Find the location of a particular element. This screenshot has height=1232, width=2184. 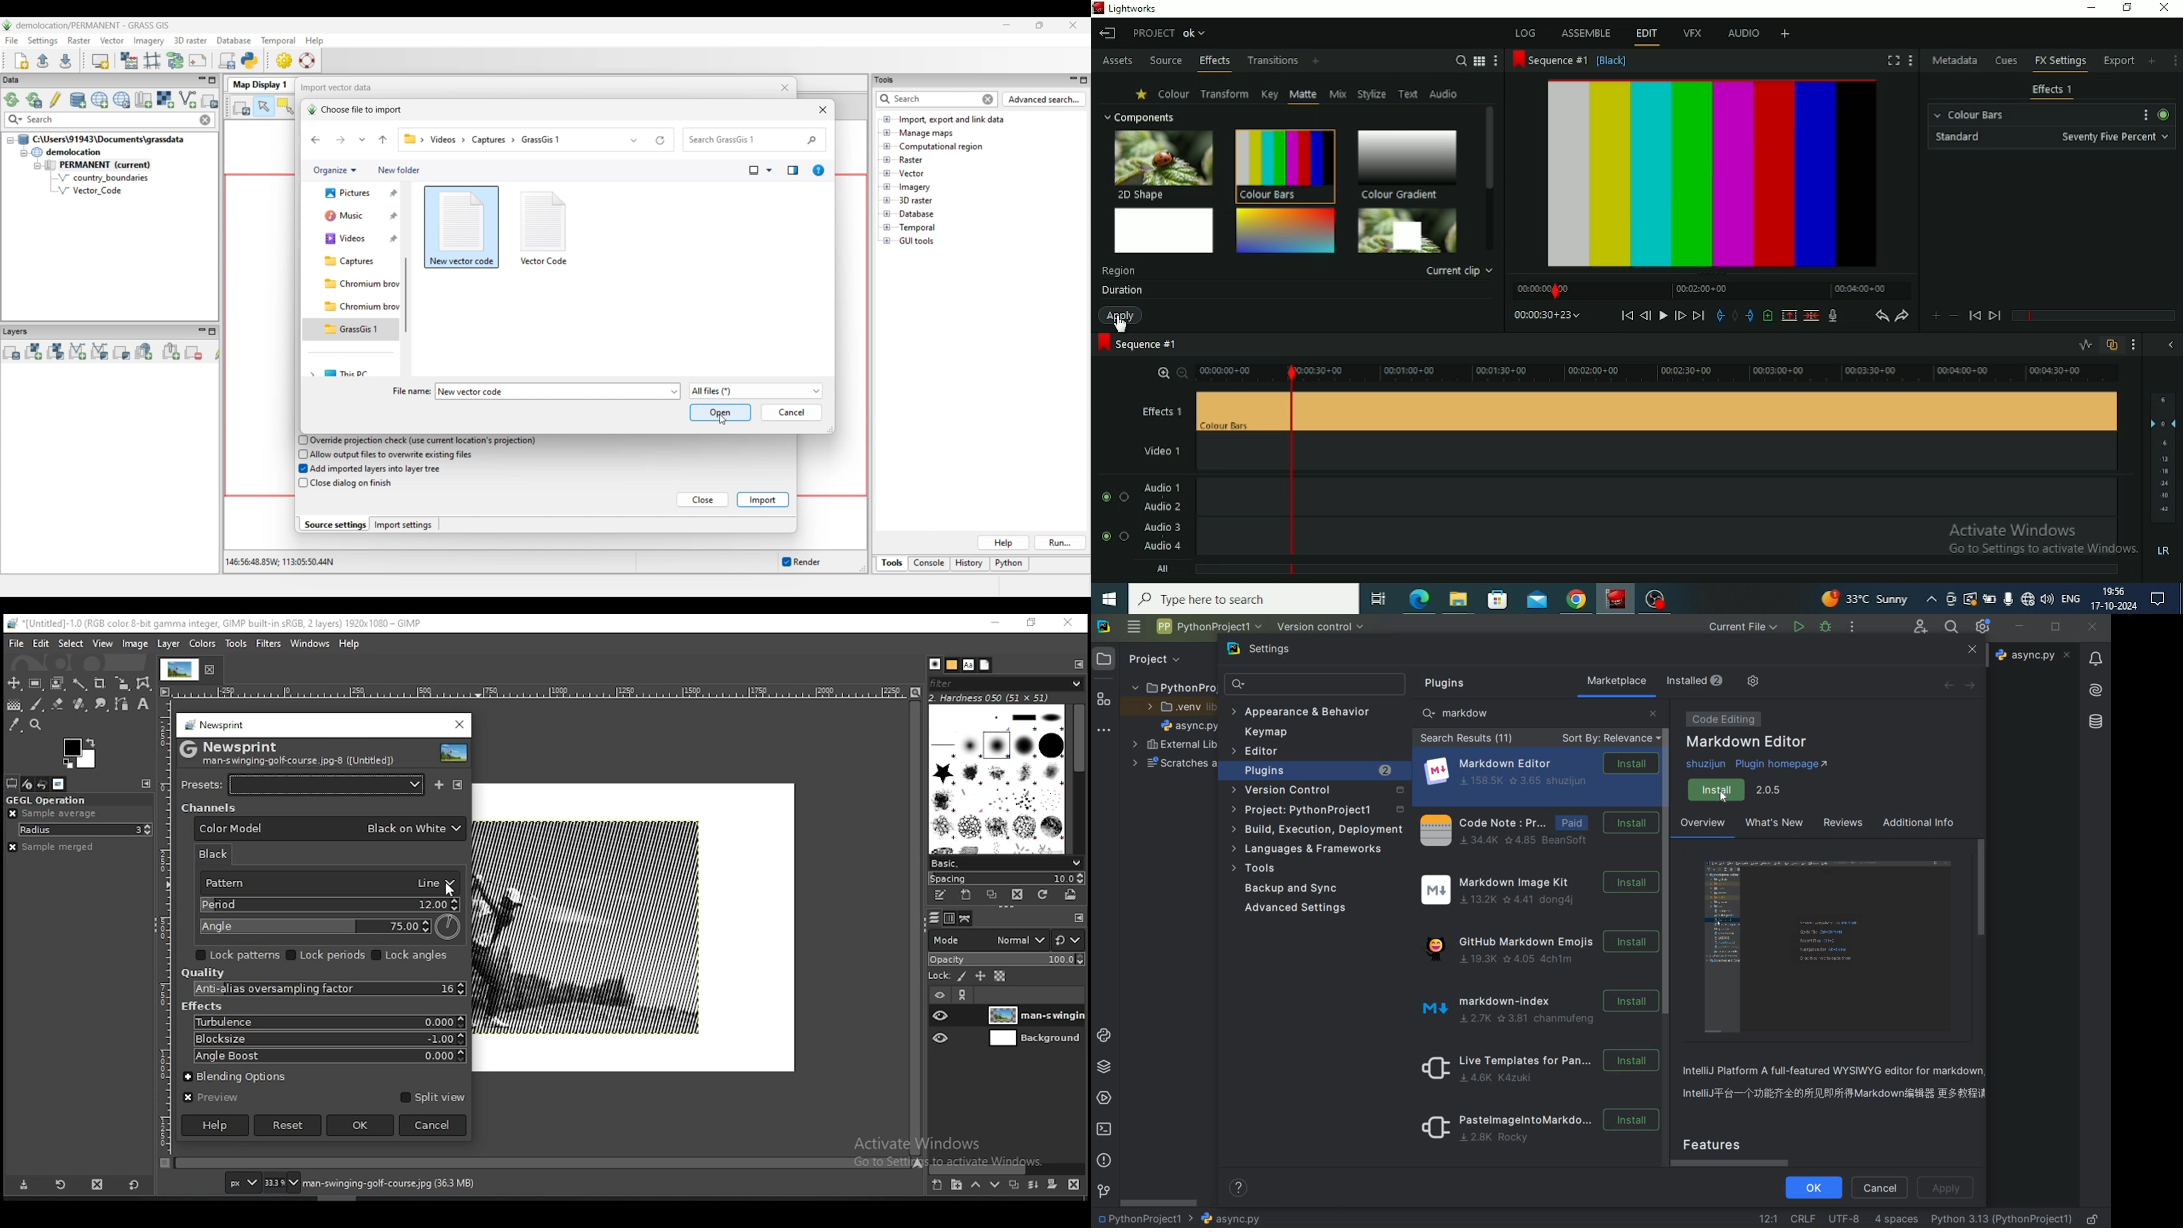

layer is located at coordinates (1034, 1039).